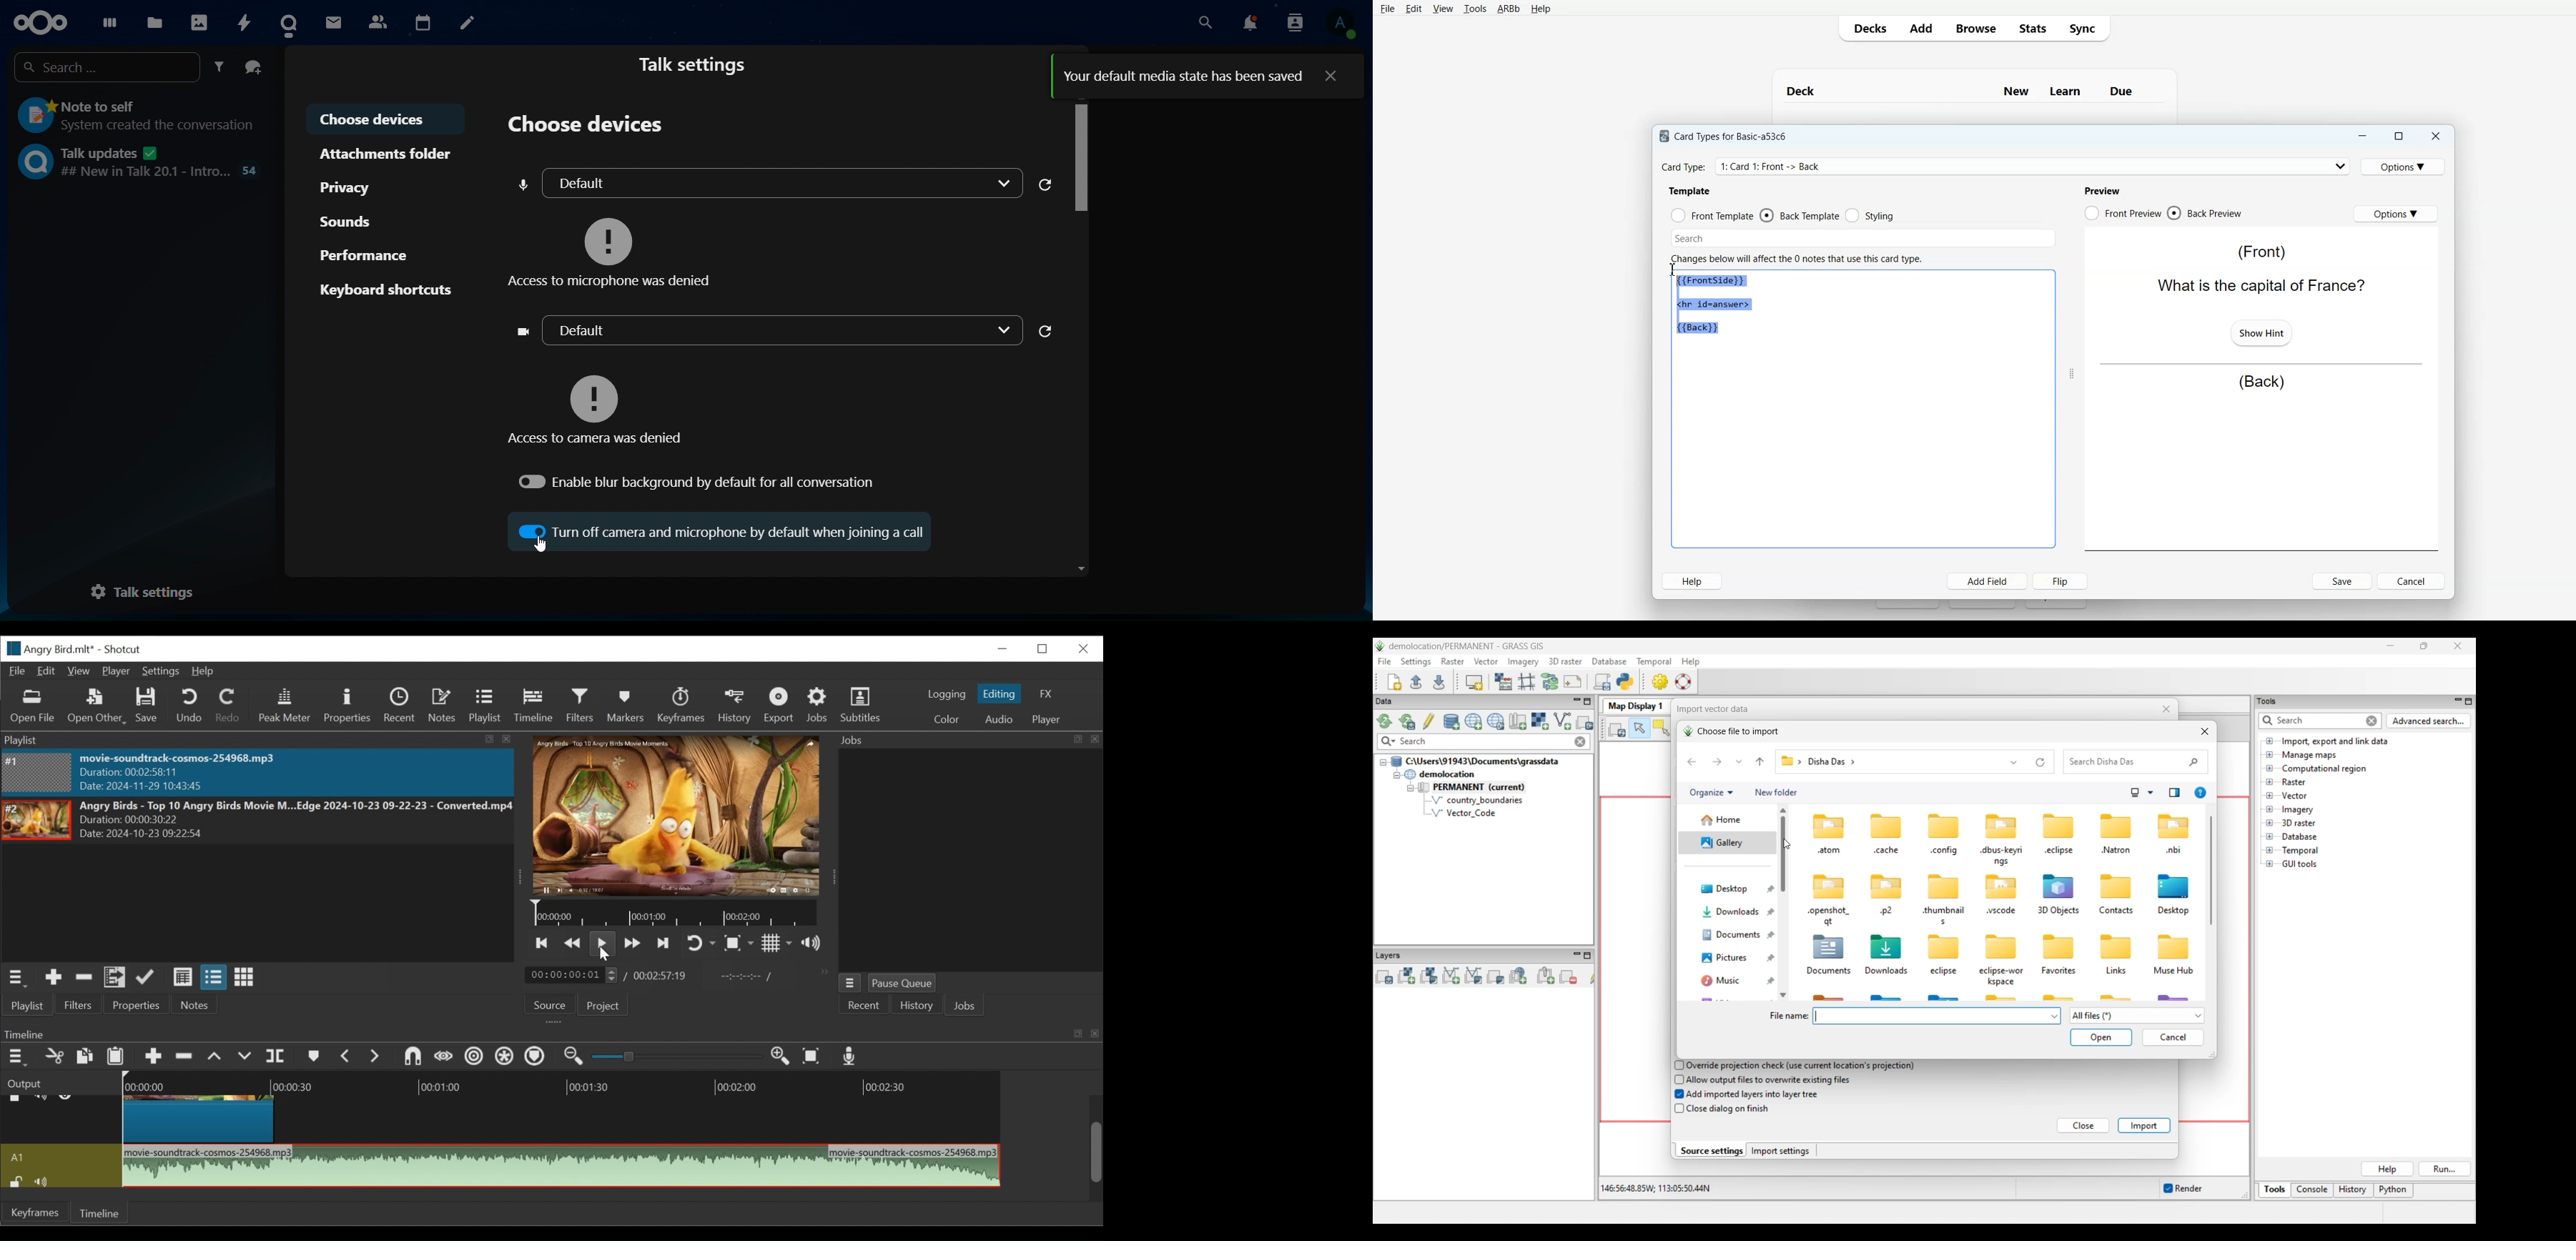 The width and height of the screenshot is (2576, 1260). I want to click on Preview, so click(2102, 191).